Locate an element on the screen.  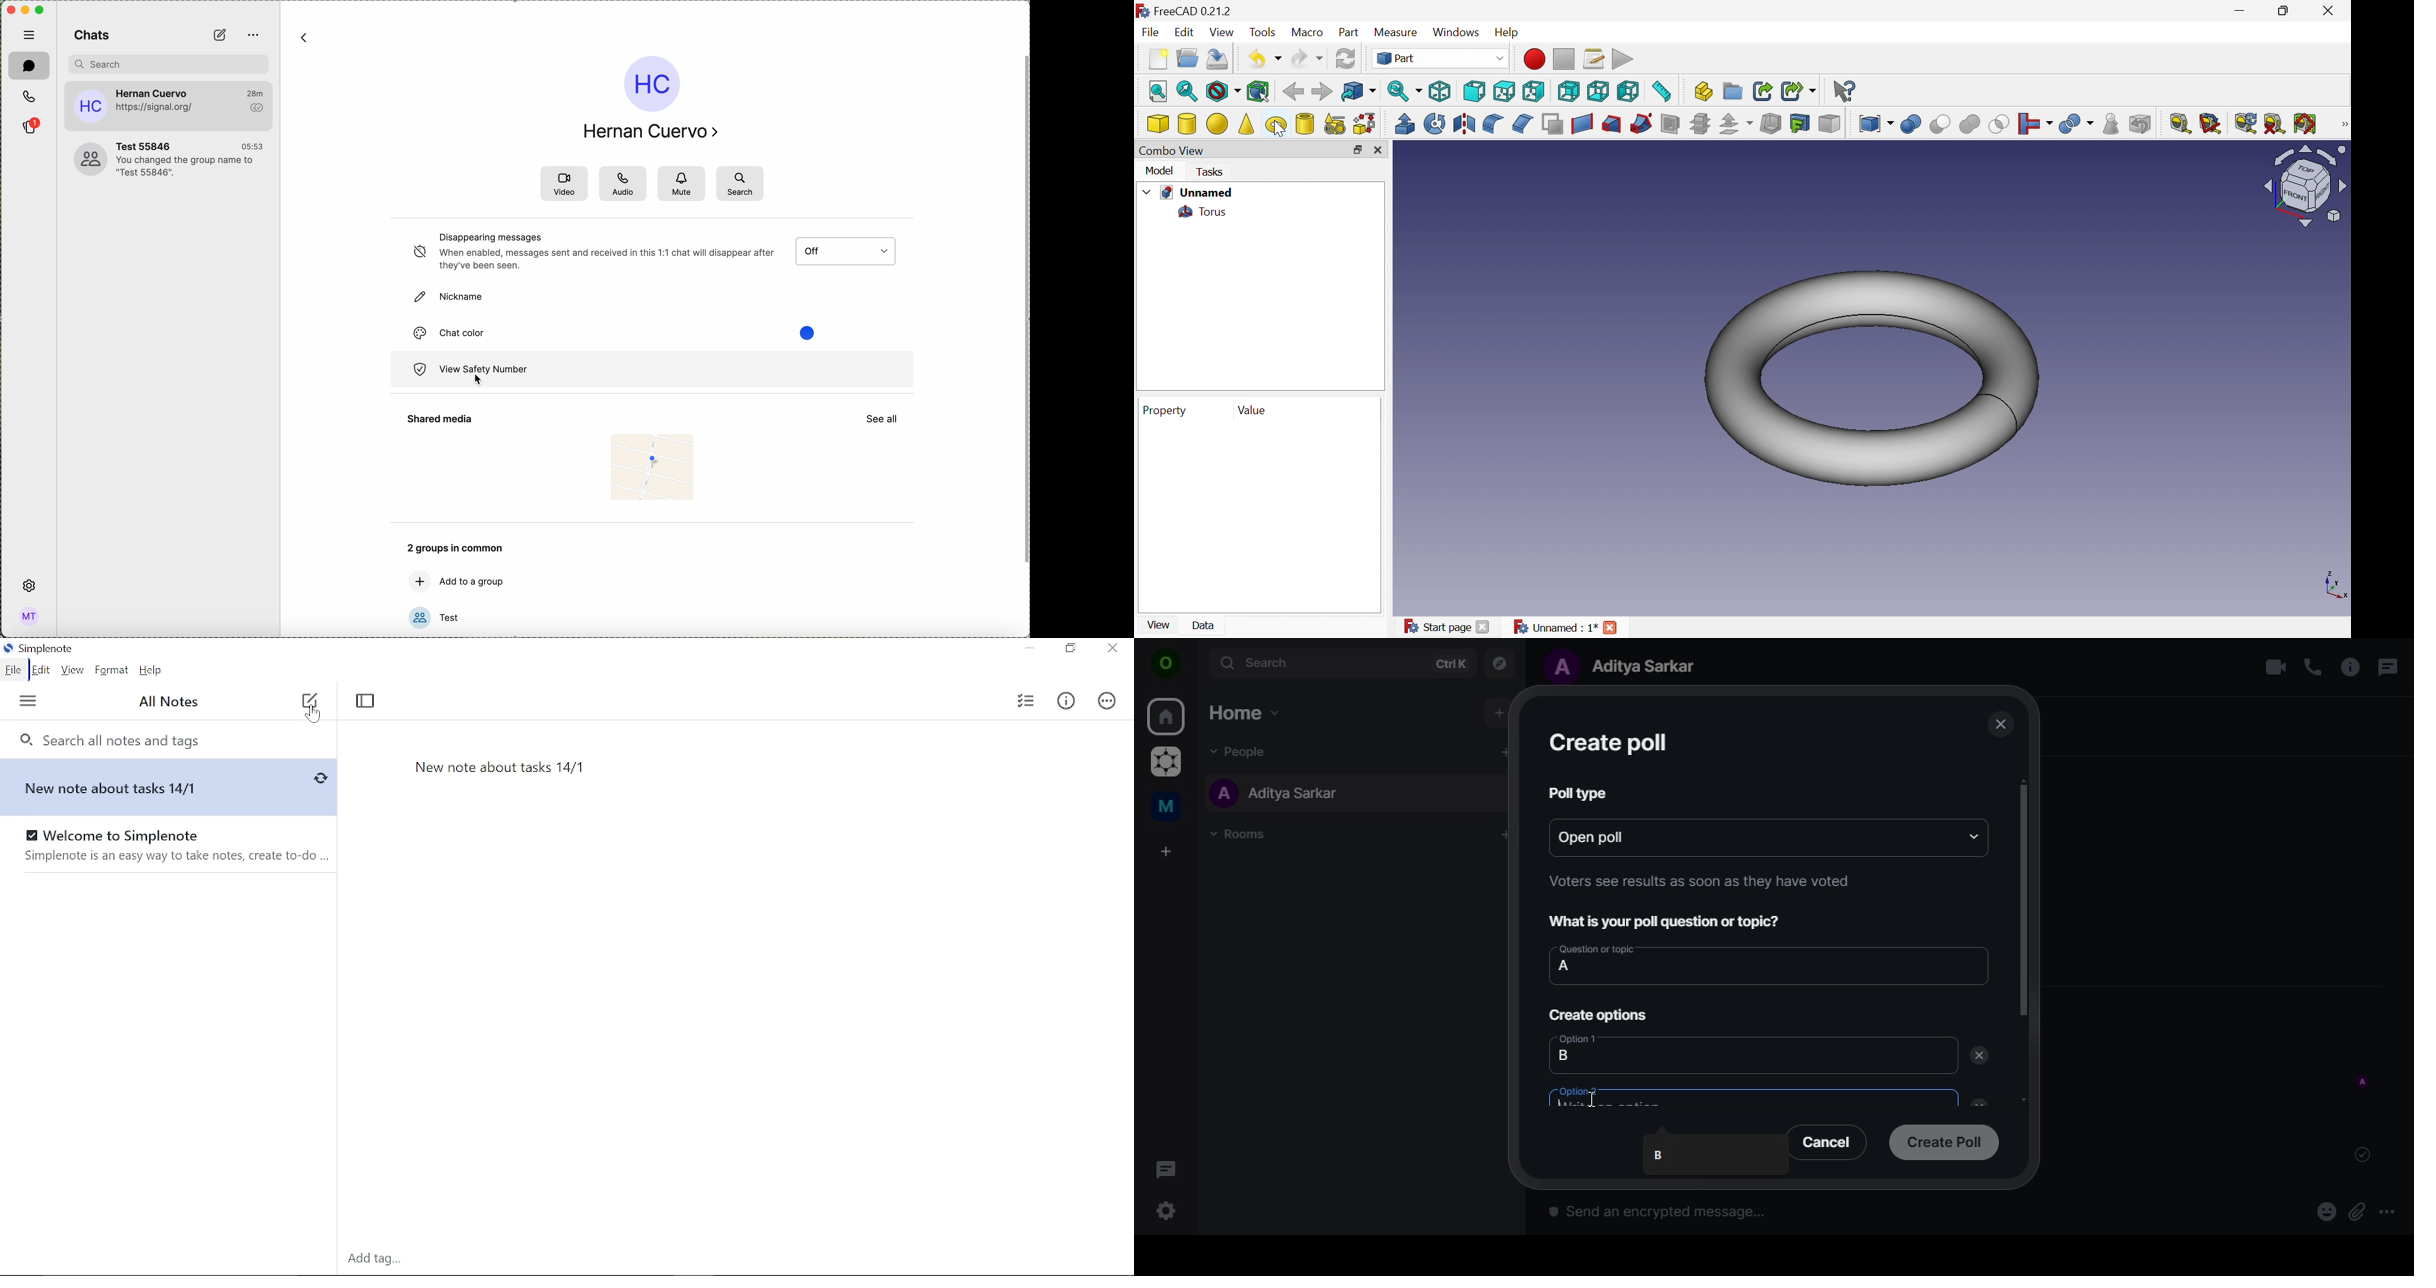
Go to linked object is located at coordinates (1359, 90).